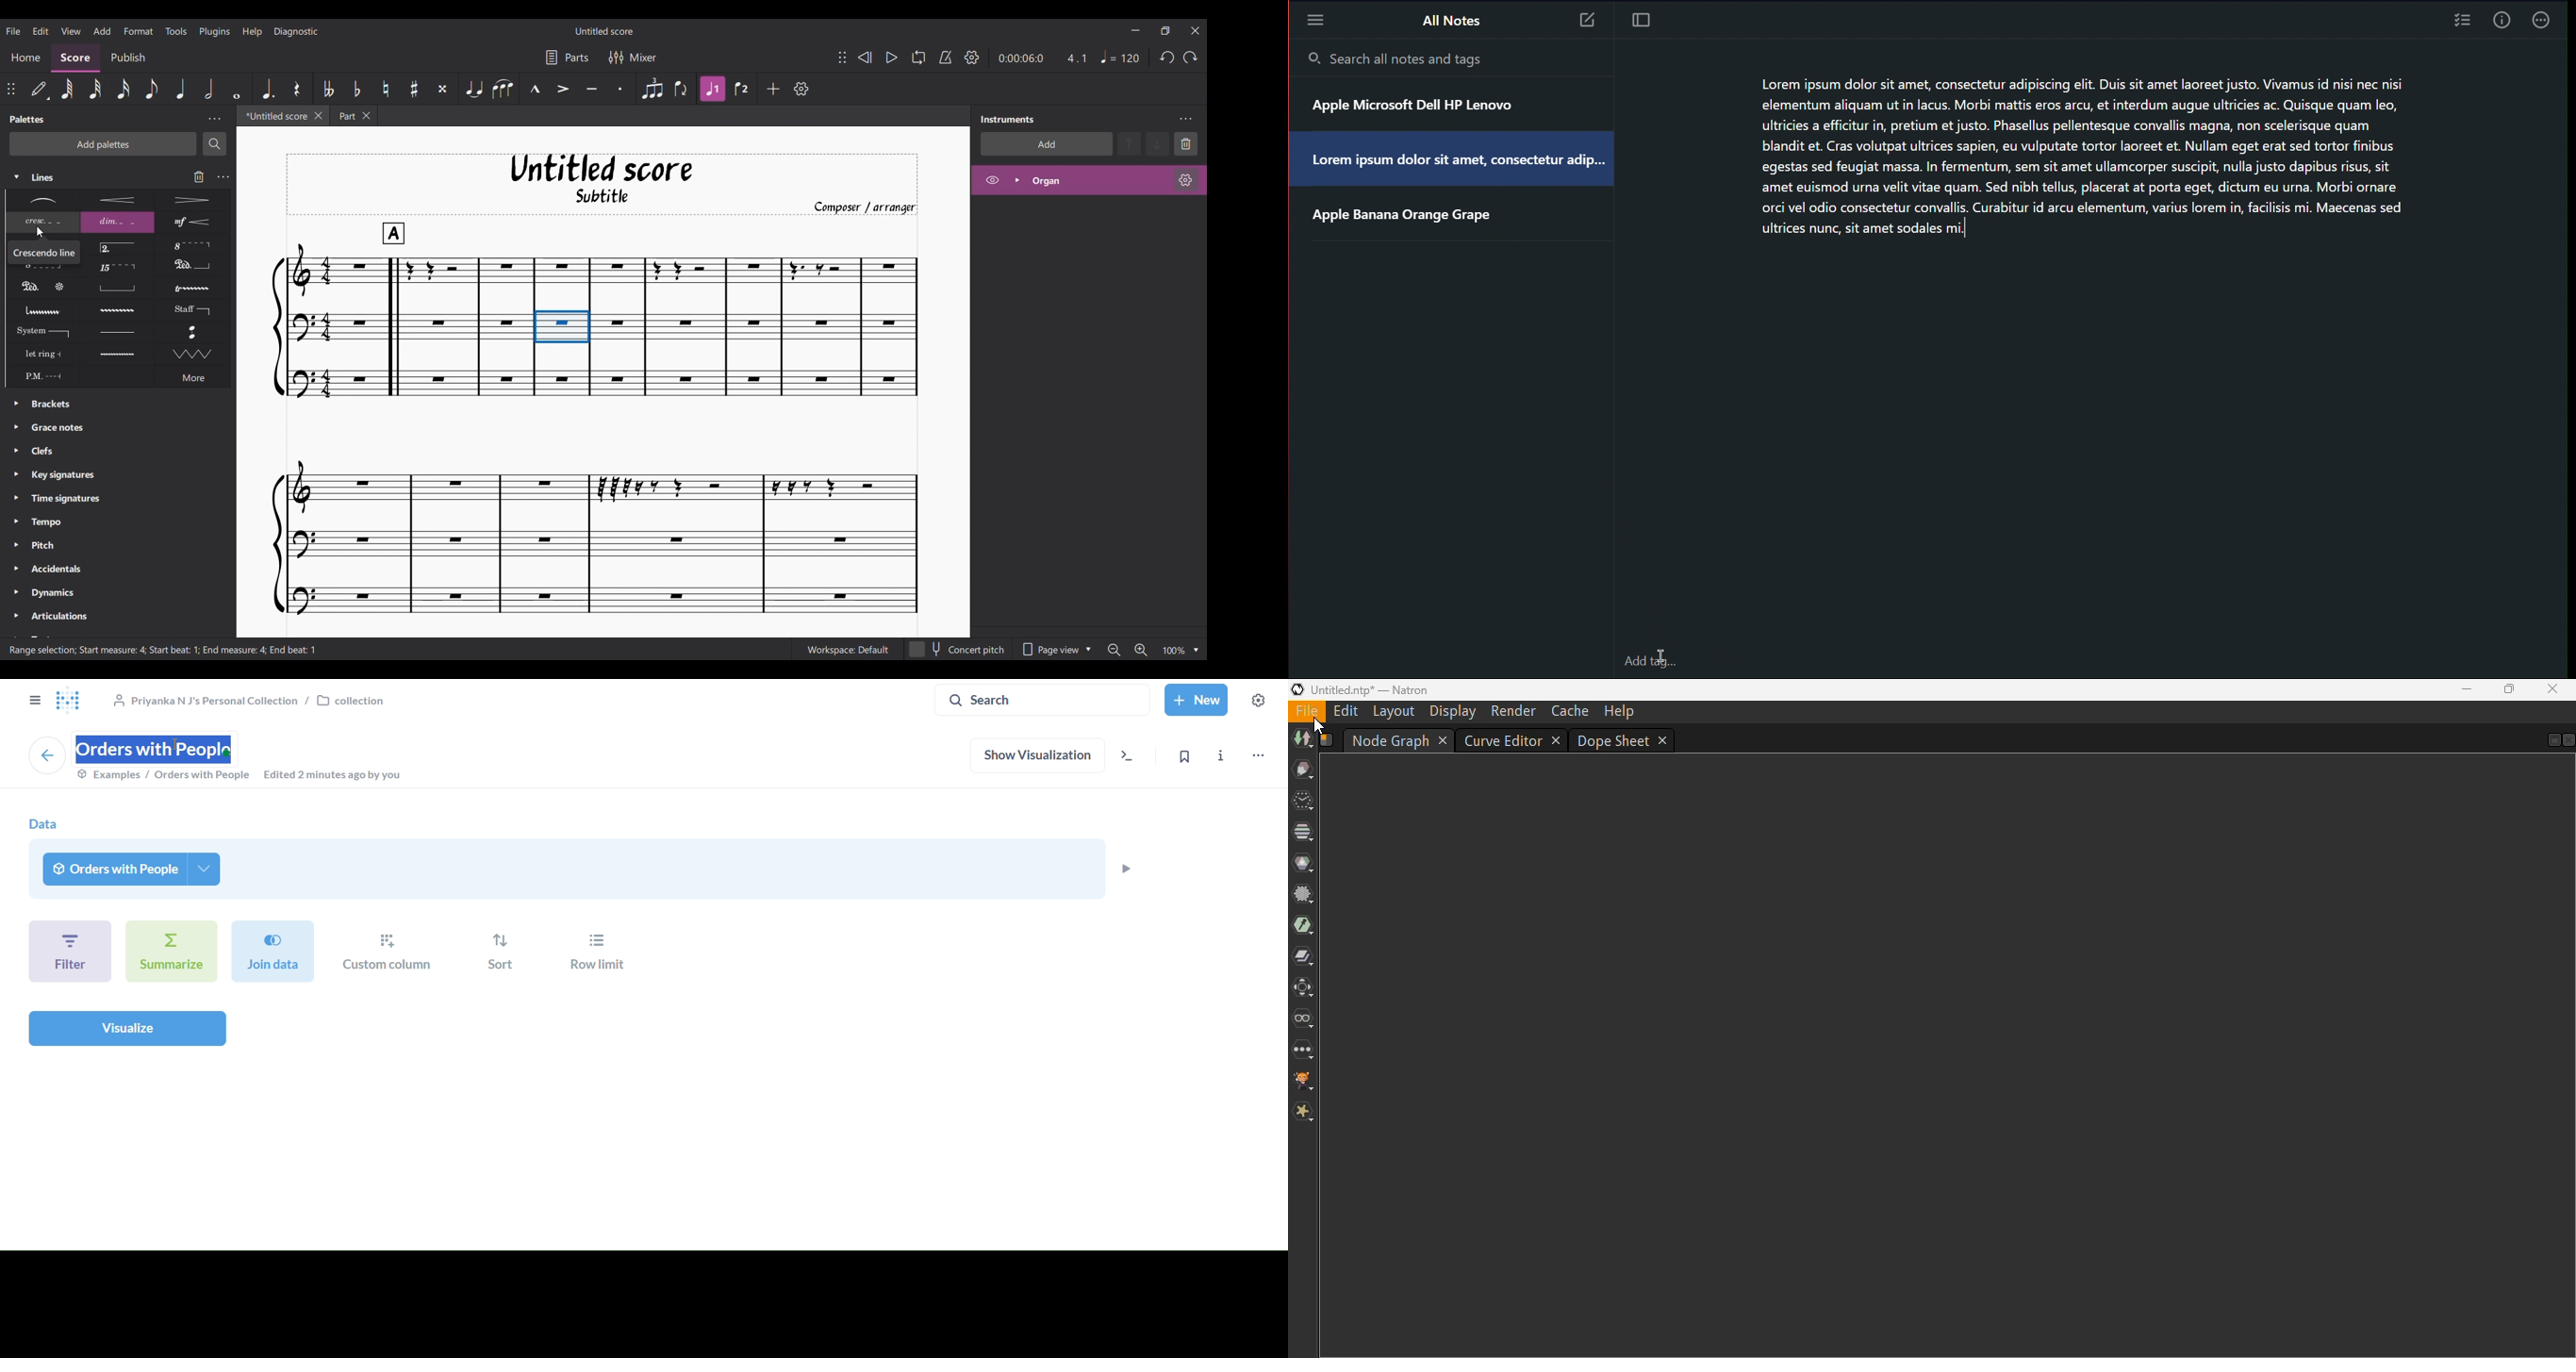 Image resolution: width=2576 pixels, height=1372 pixels. I want to click on Panel settings, so click(214, 119).